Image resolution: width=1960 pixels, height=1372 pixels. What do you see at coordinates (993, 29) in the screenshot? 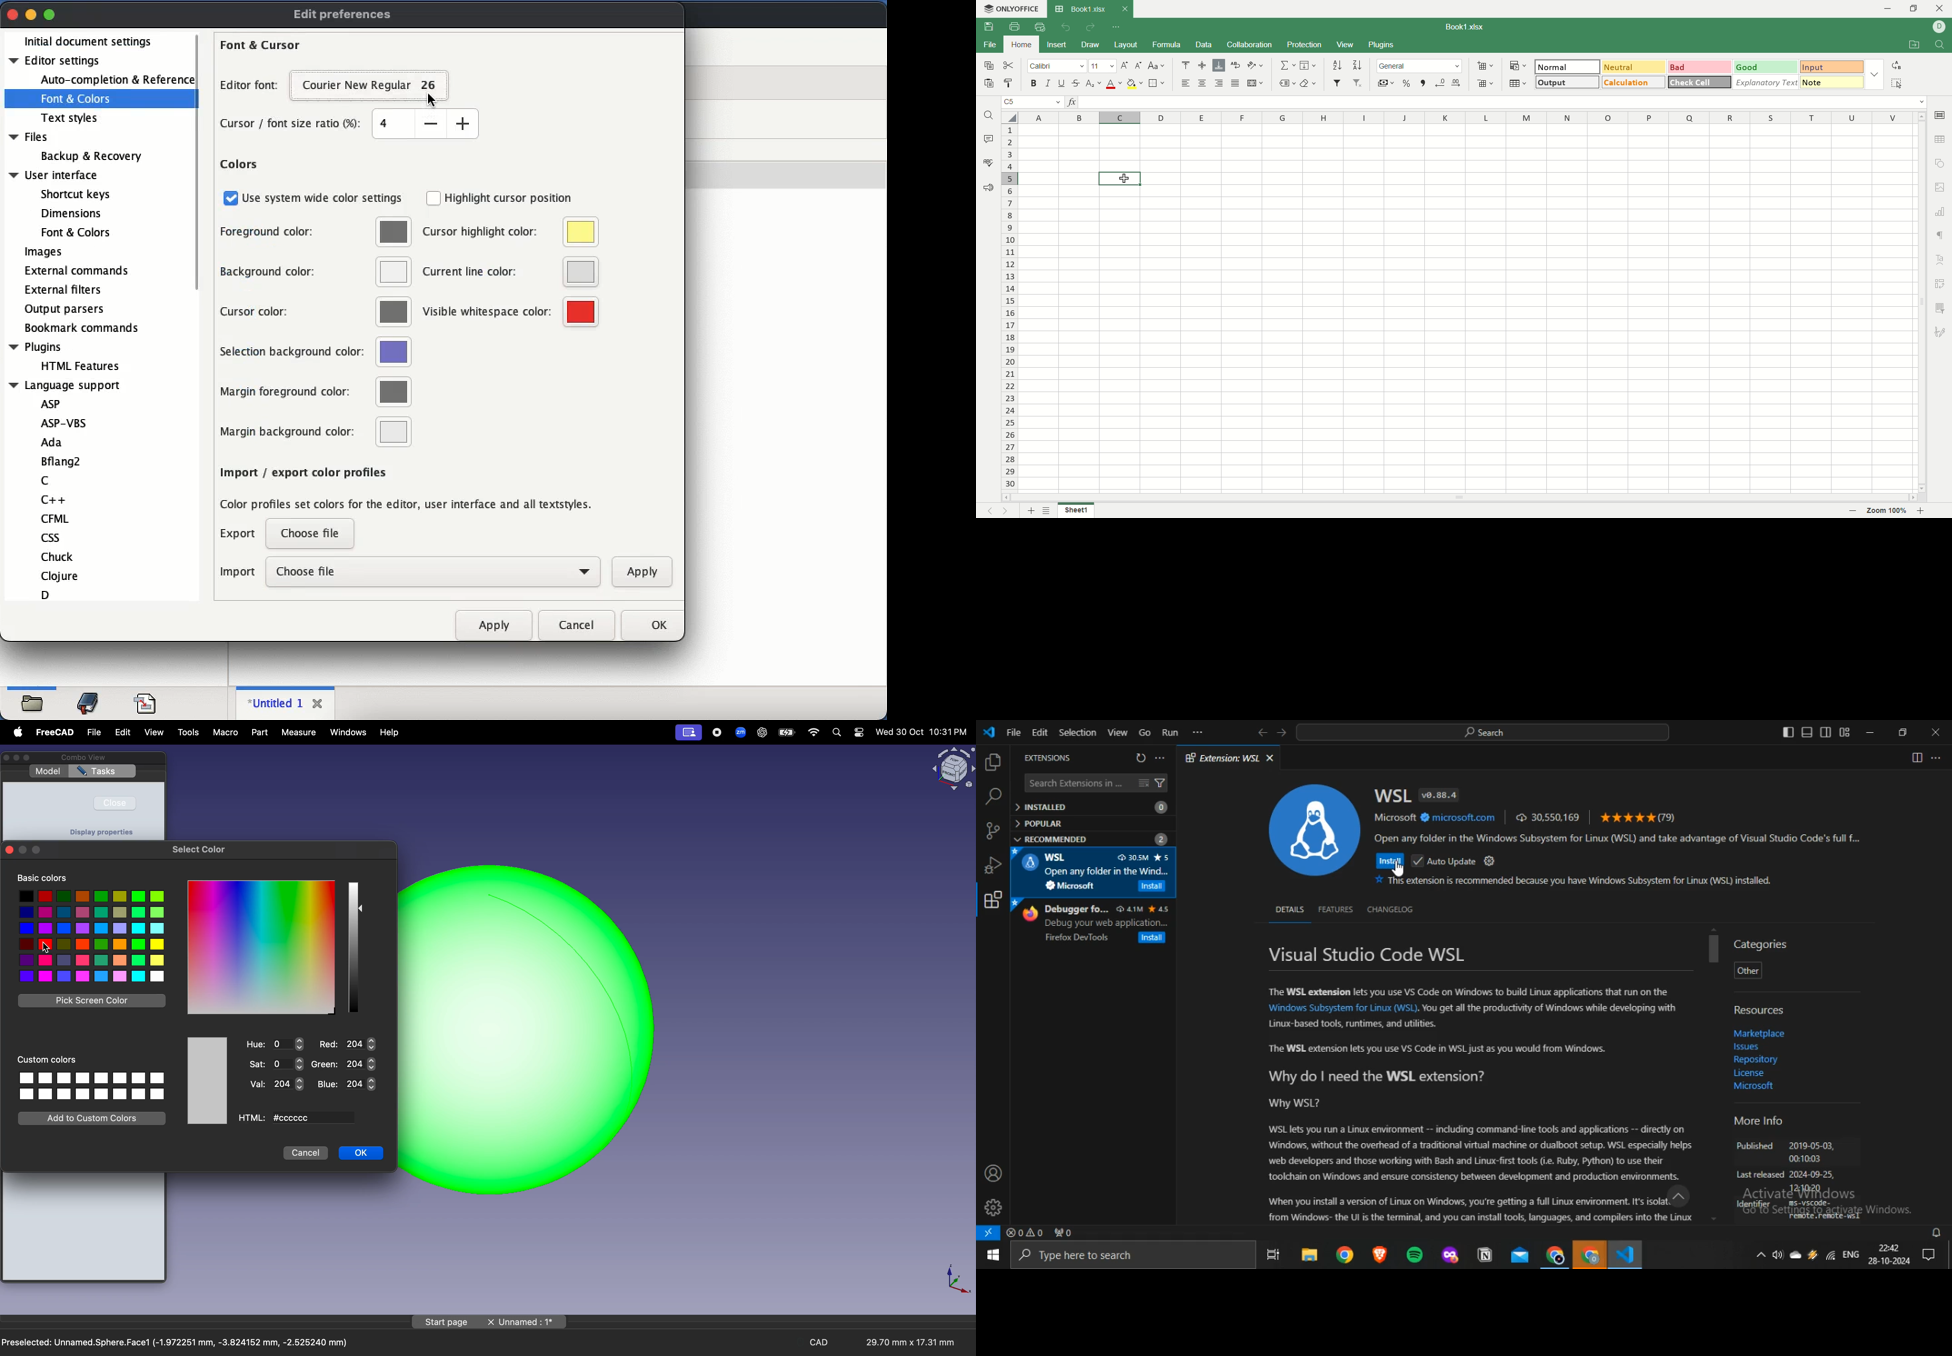
I see `save` at bounding box center [993, 29].